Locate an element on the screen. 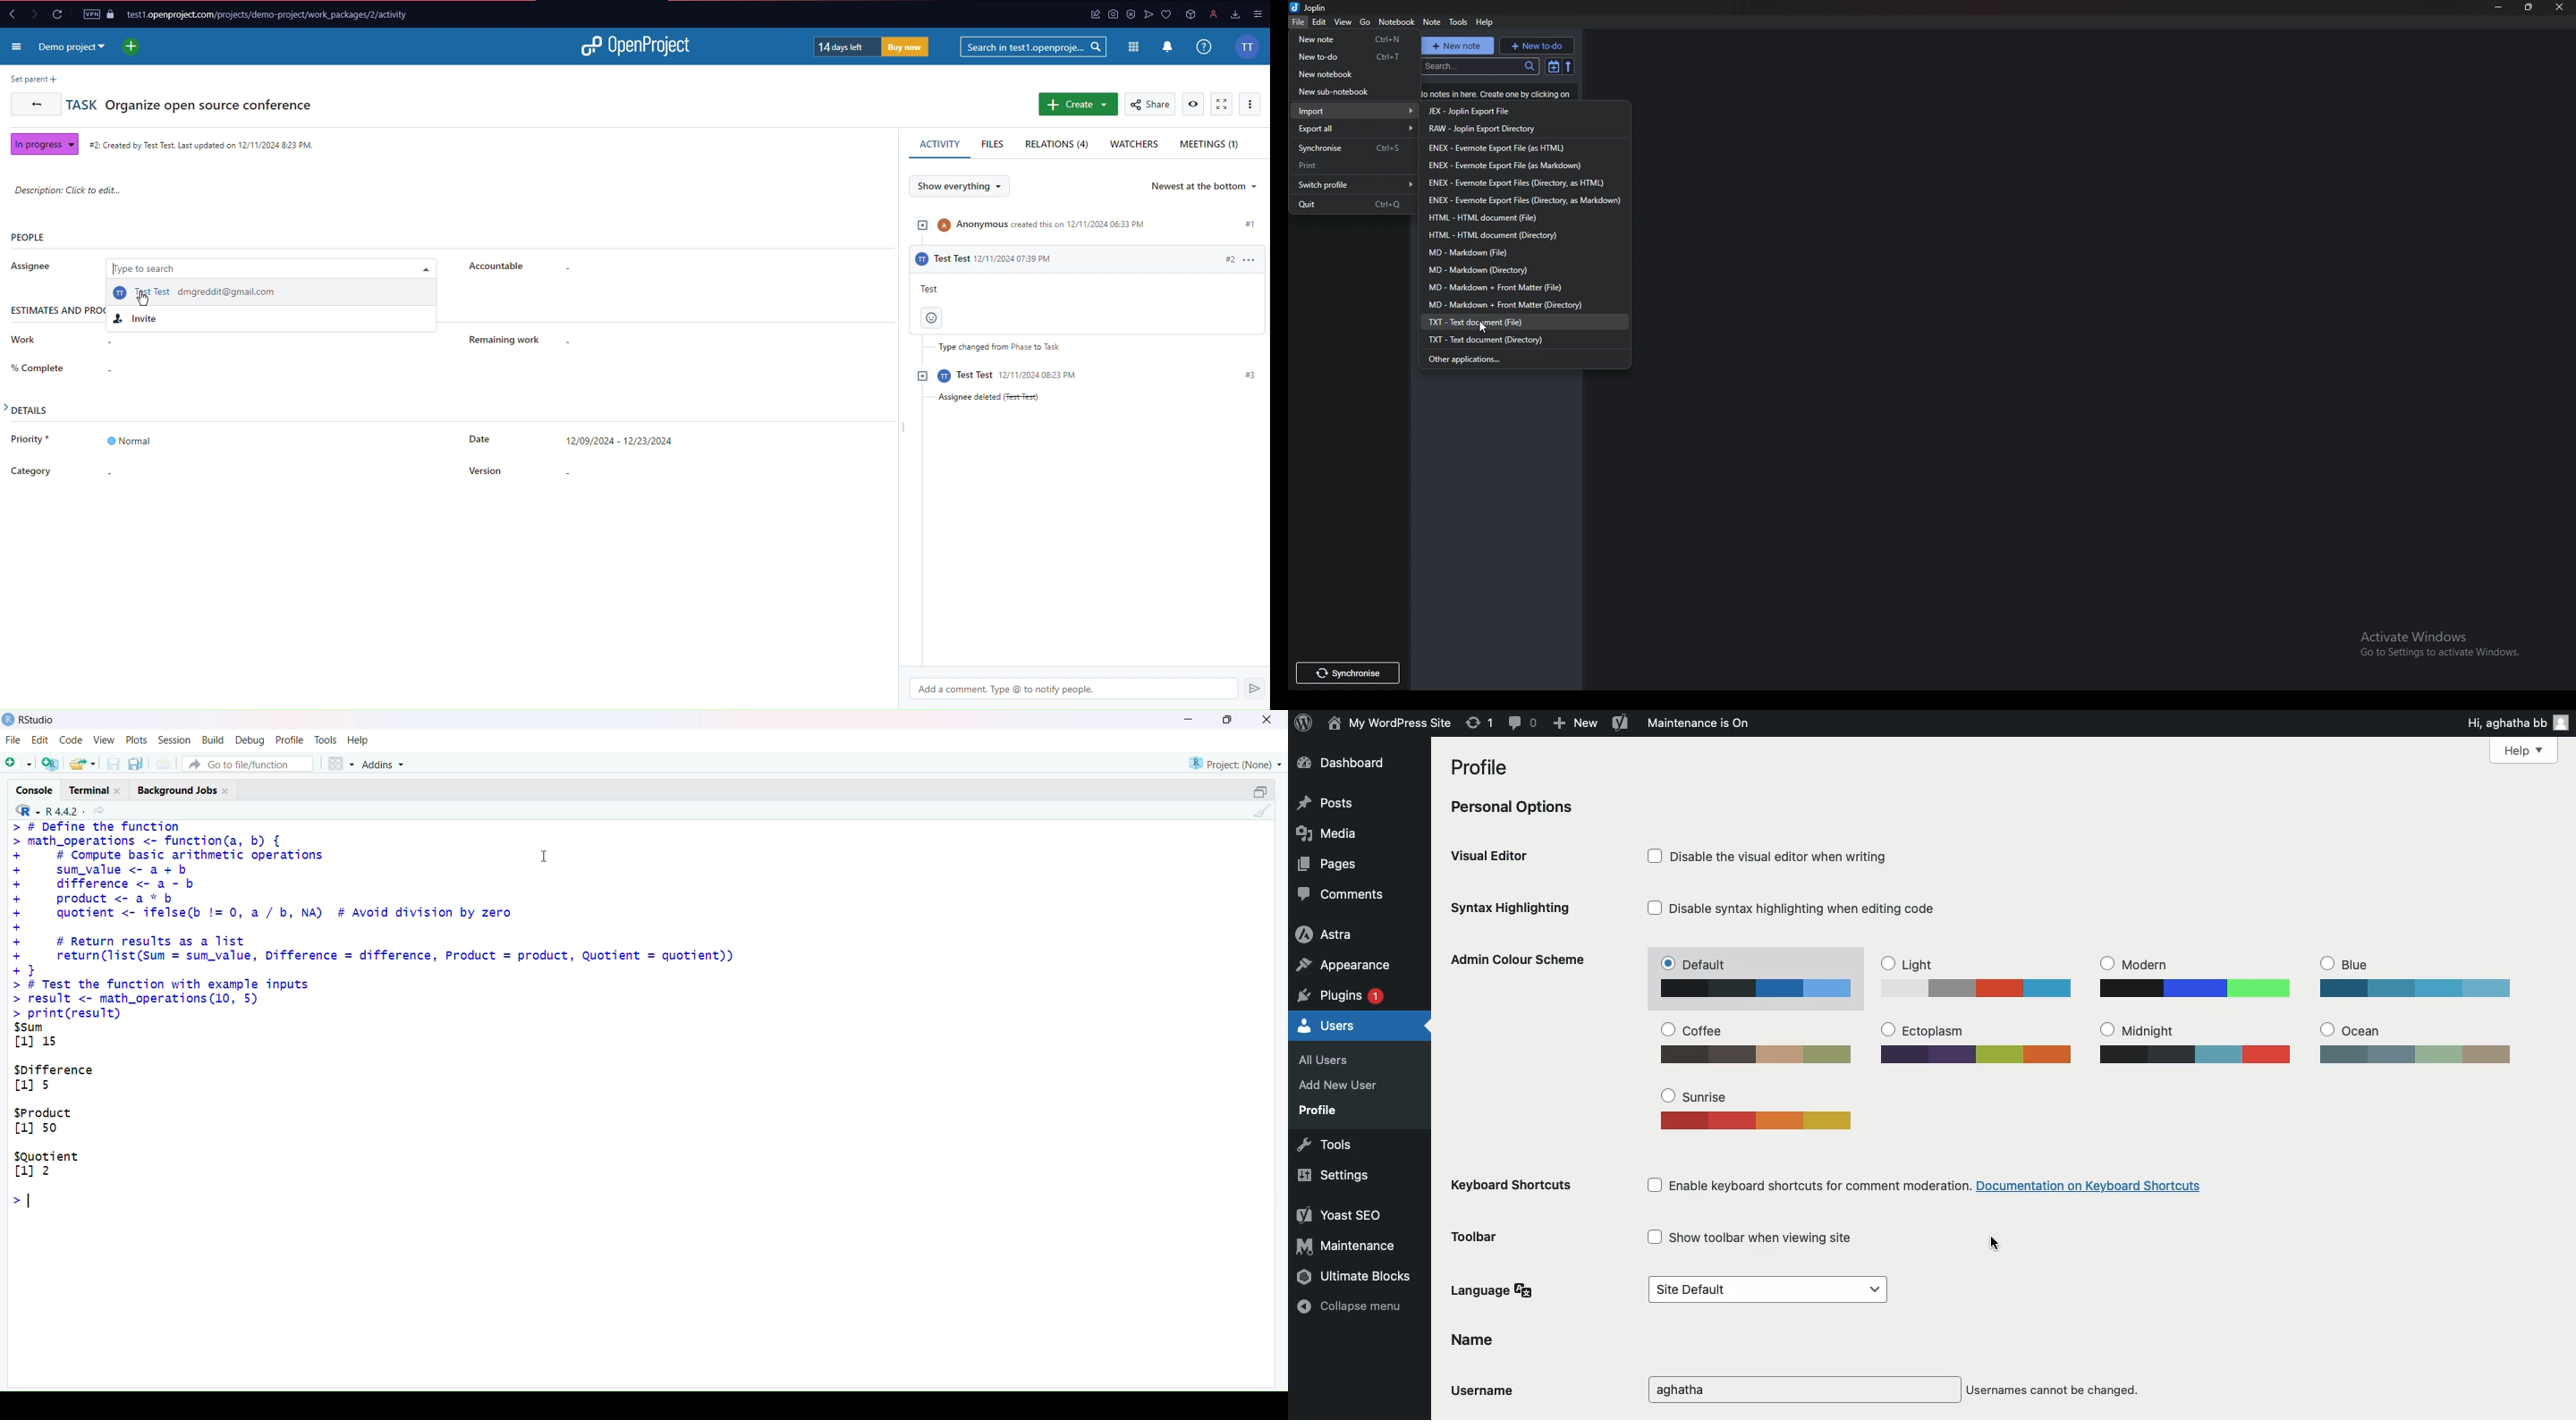 Image resolution: width=2576 pixels, height=1428 pixels. markdown file is located at coordinates (1474, 251).